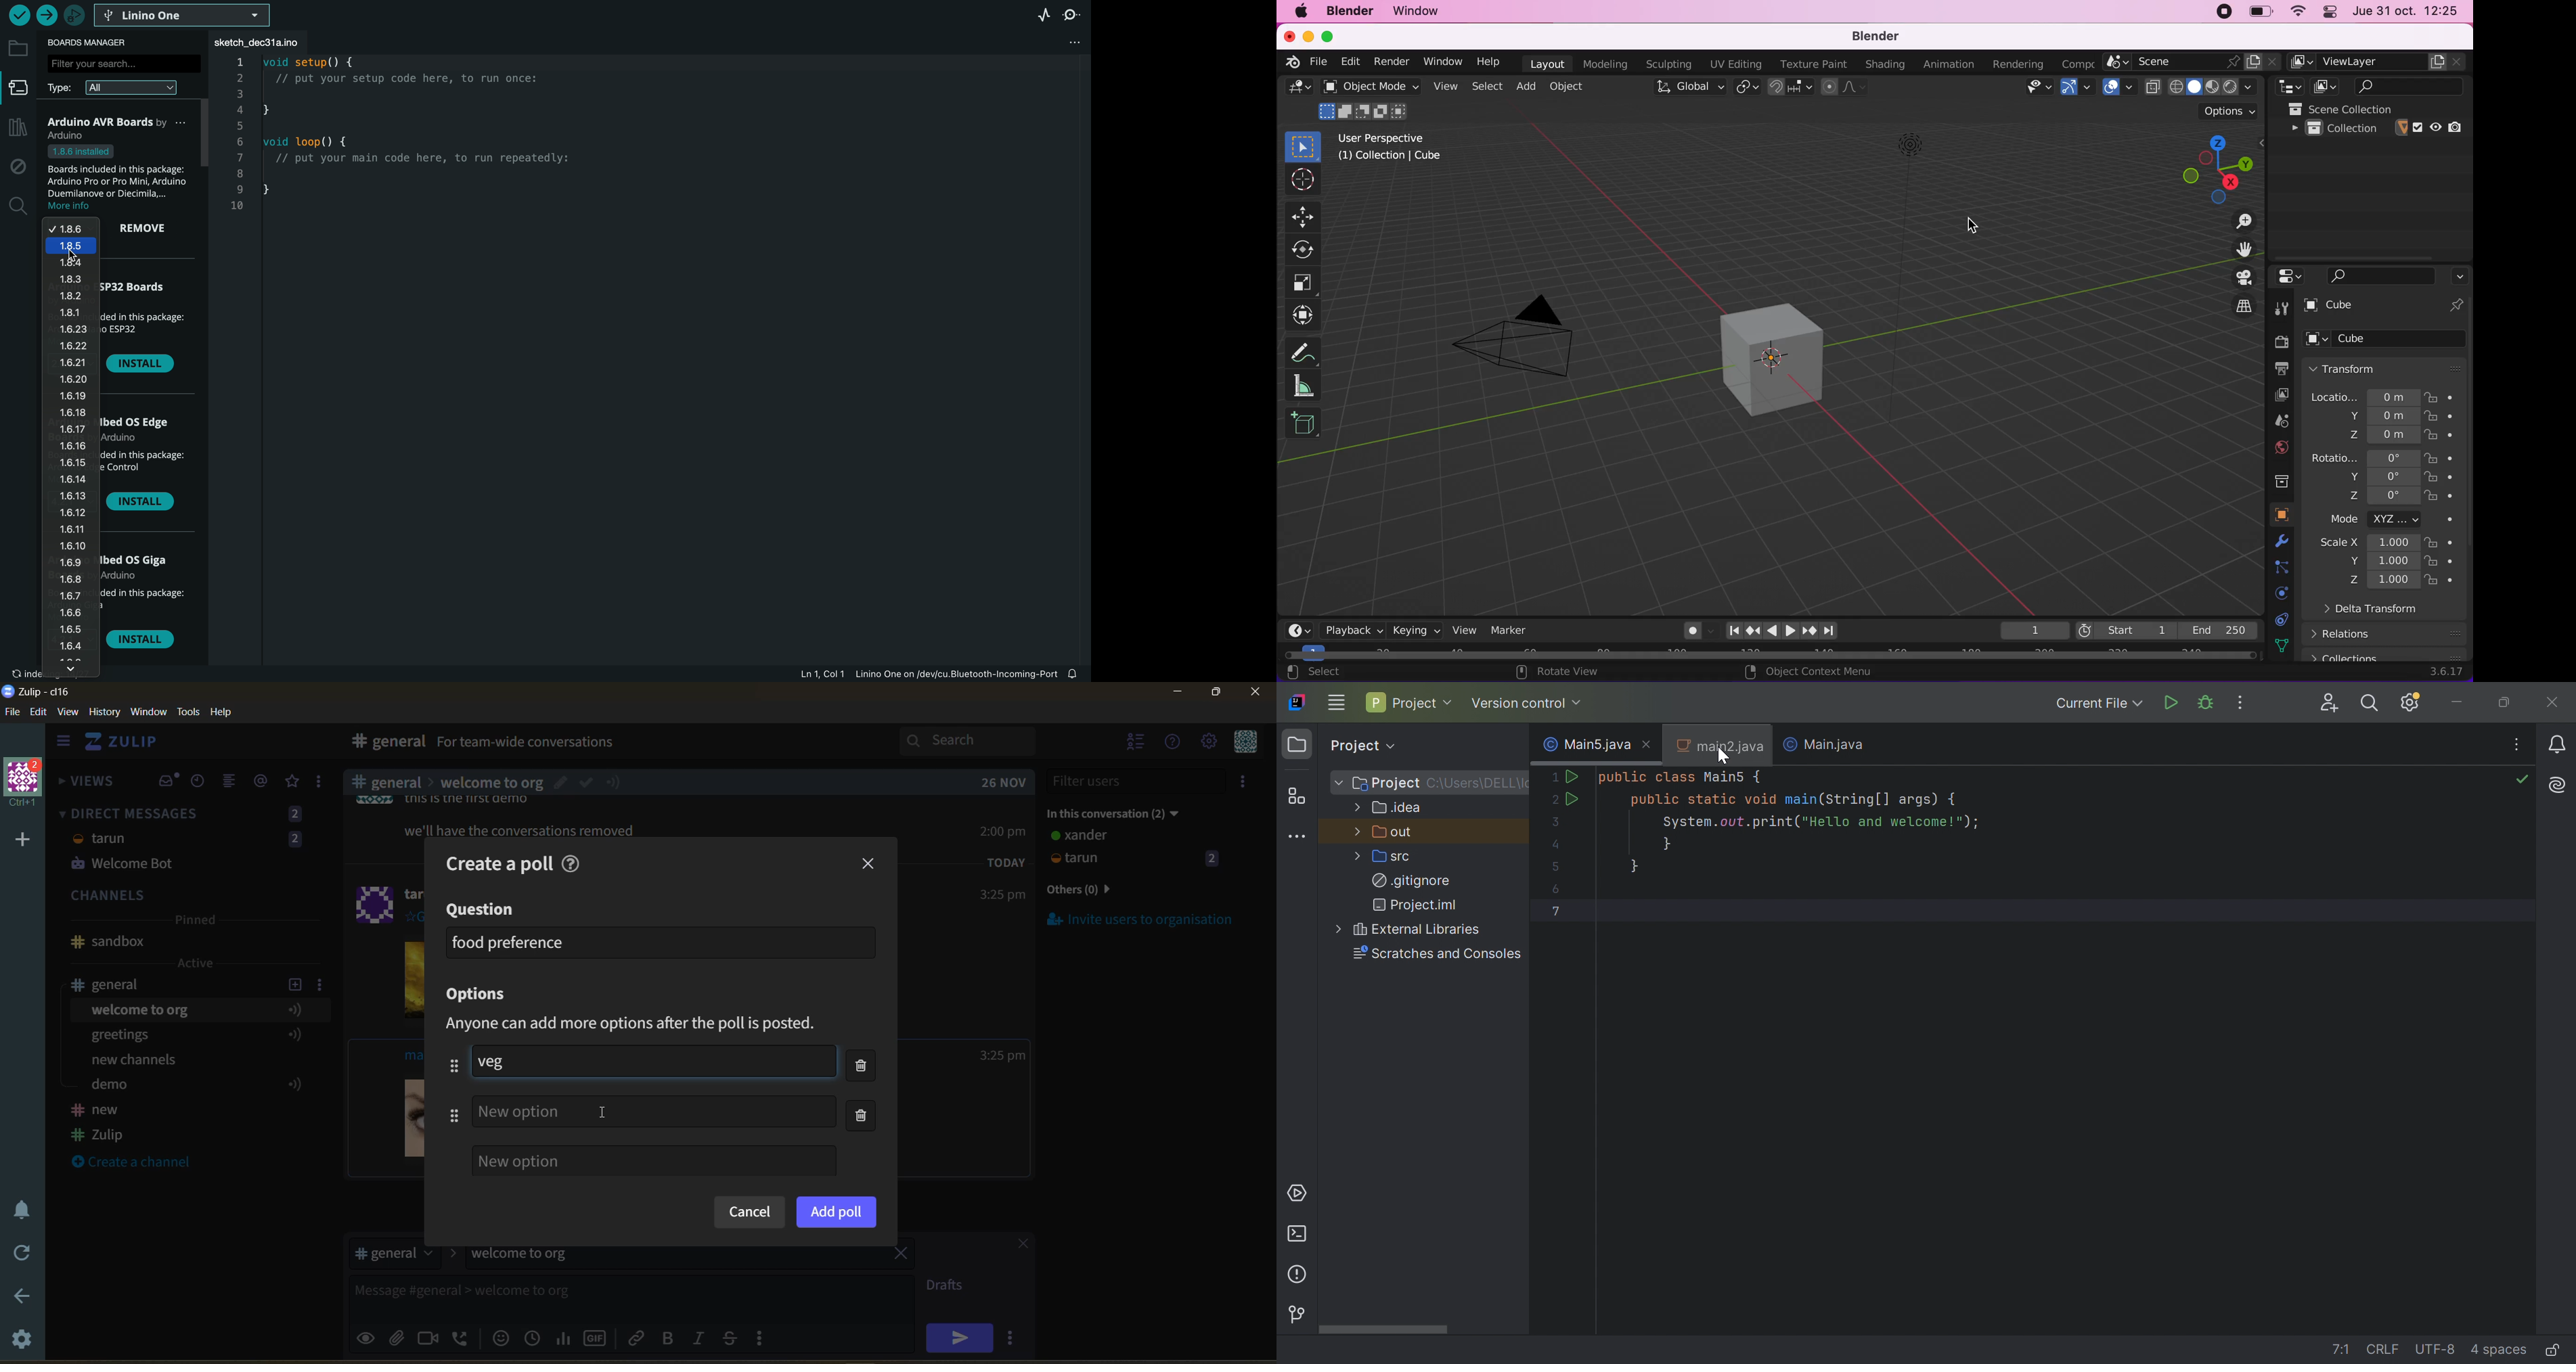  Describe the element at coordinates (368, 1336) in the screenshot. I see `preview` at that location.